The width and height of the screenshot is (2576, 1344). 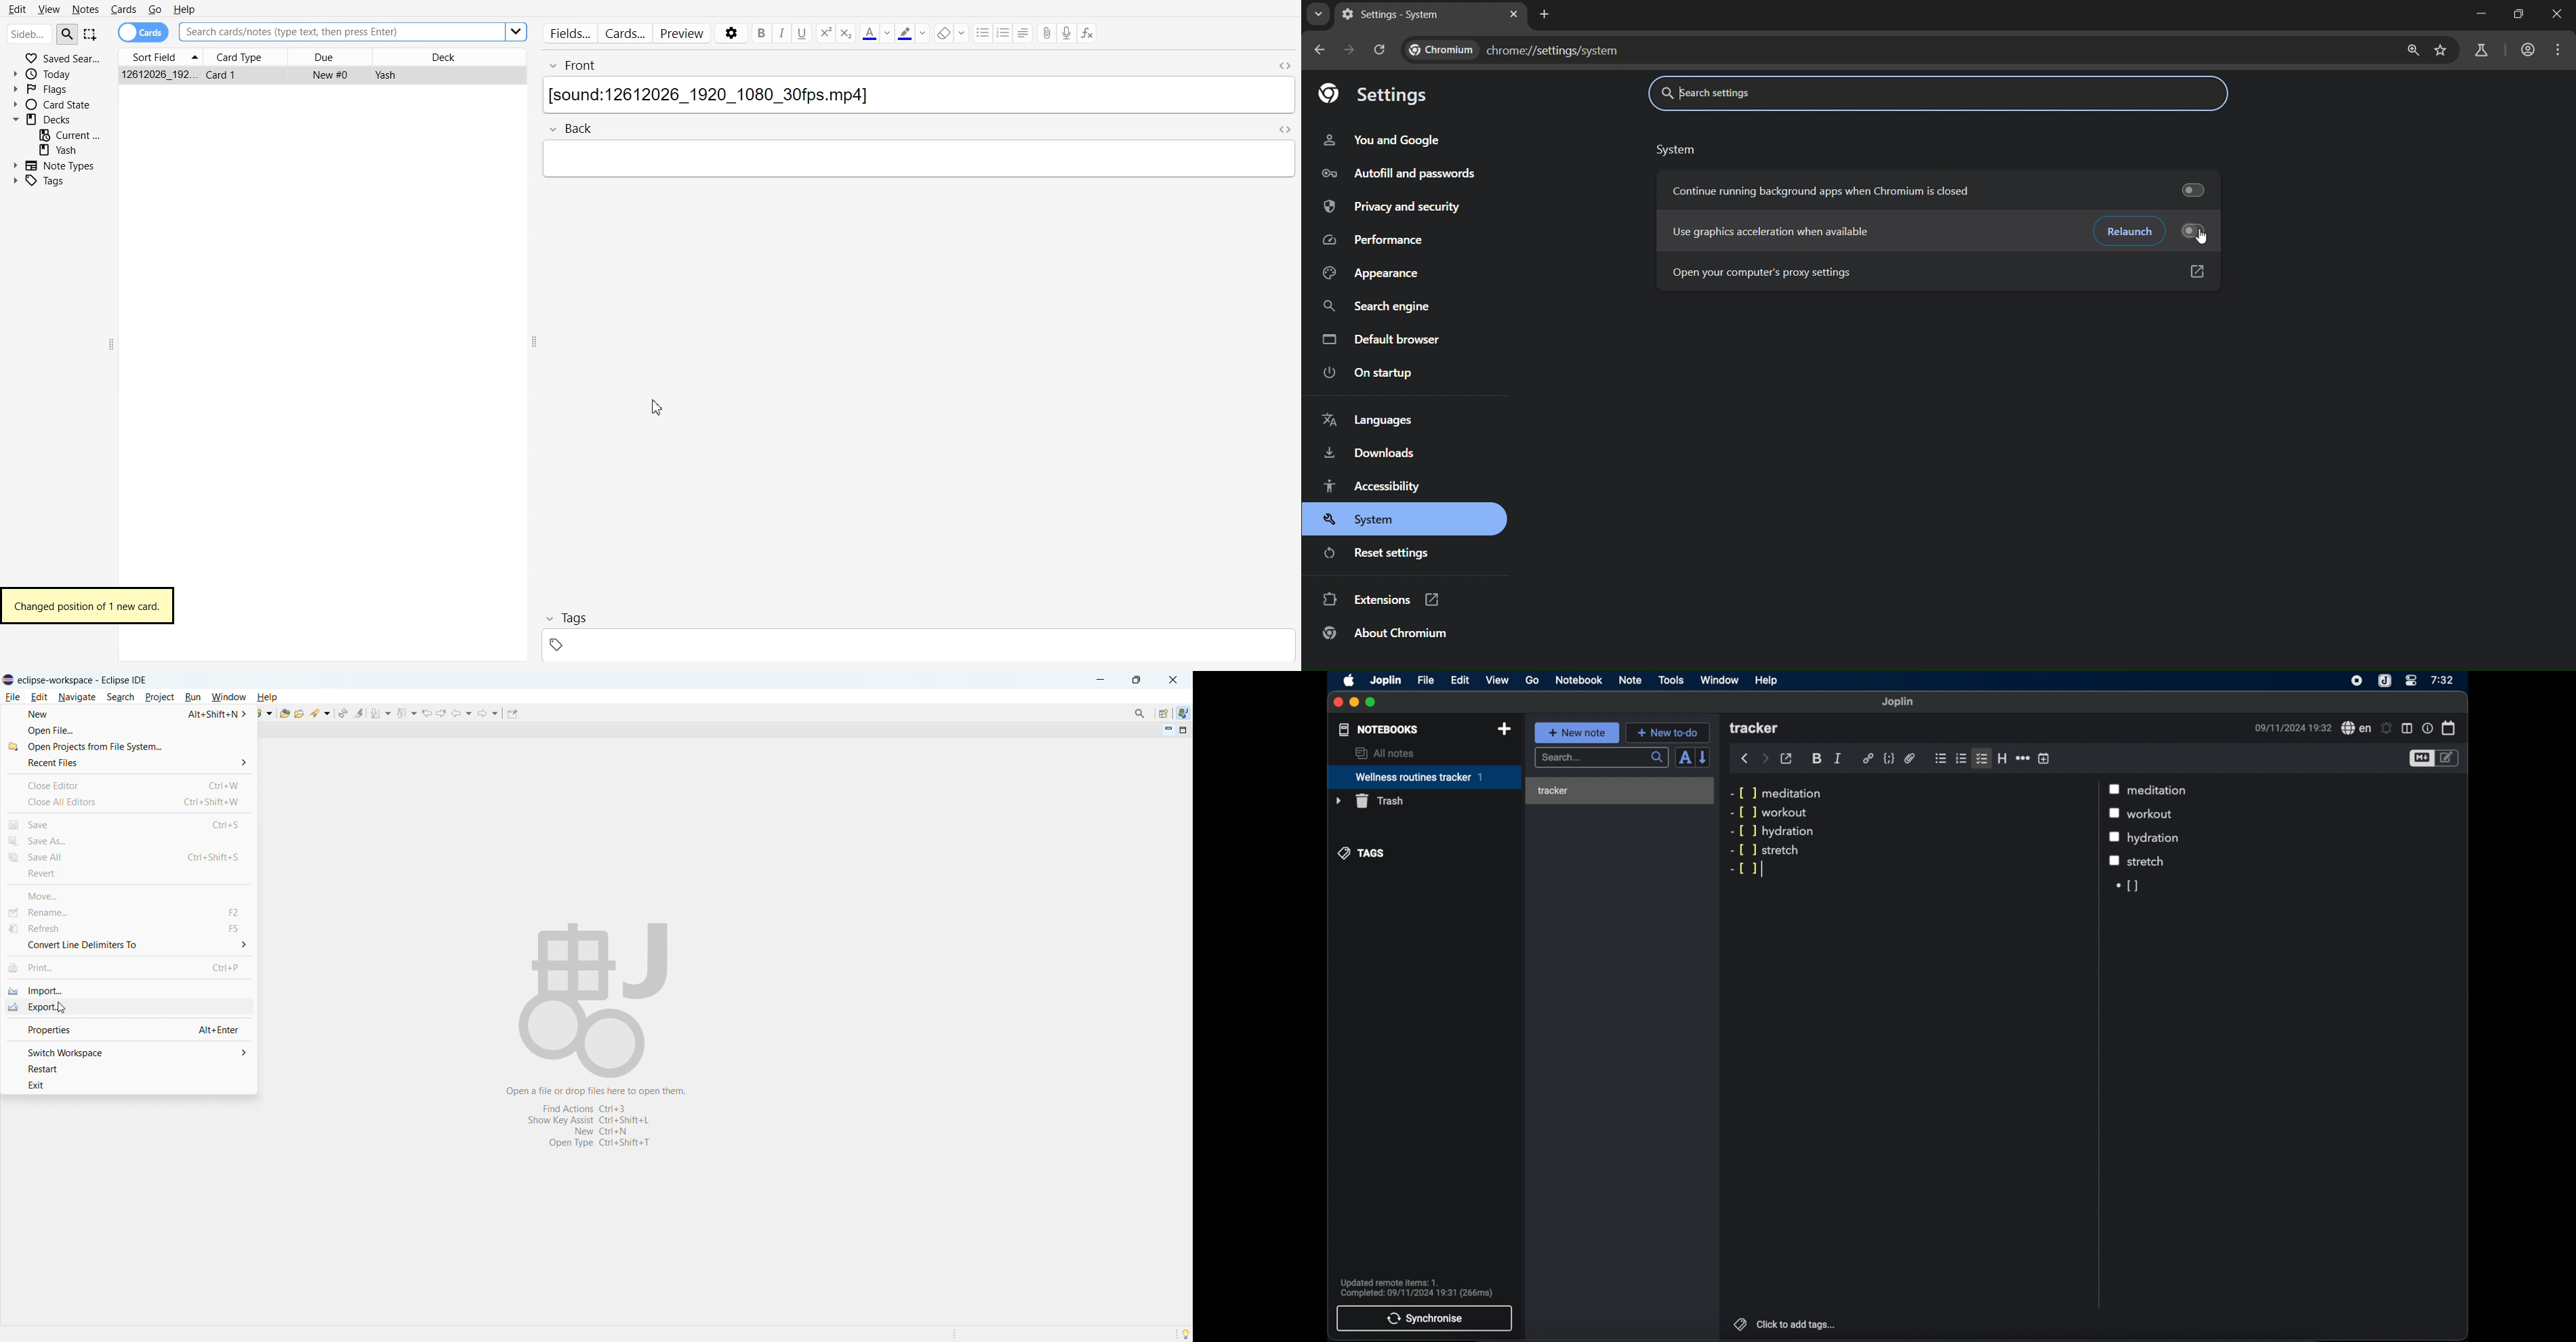 I want to click on Bold, so click(x=760, y=33).